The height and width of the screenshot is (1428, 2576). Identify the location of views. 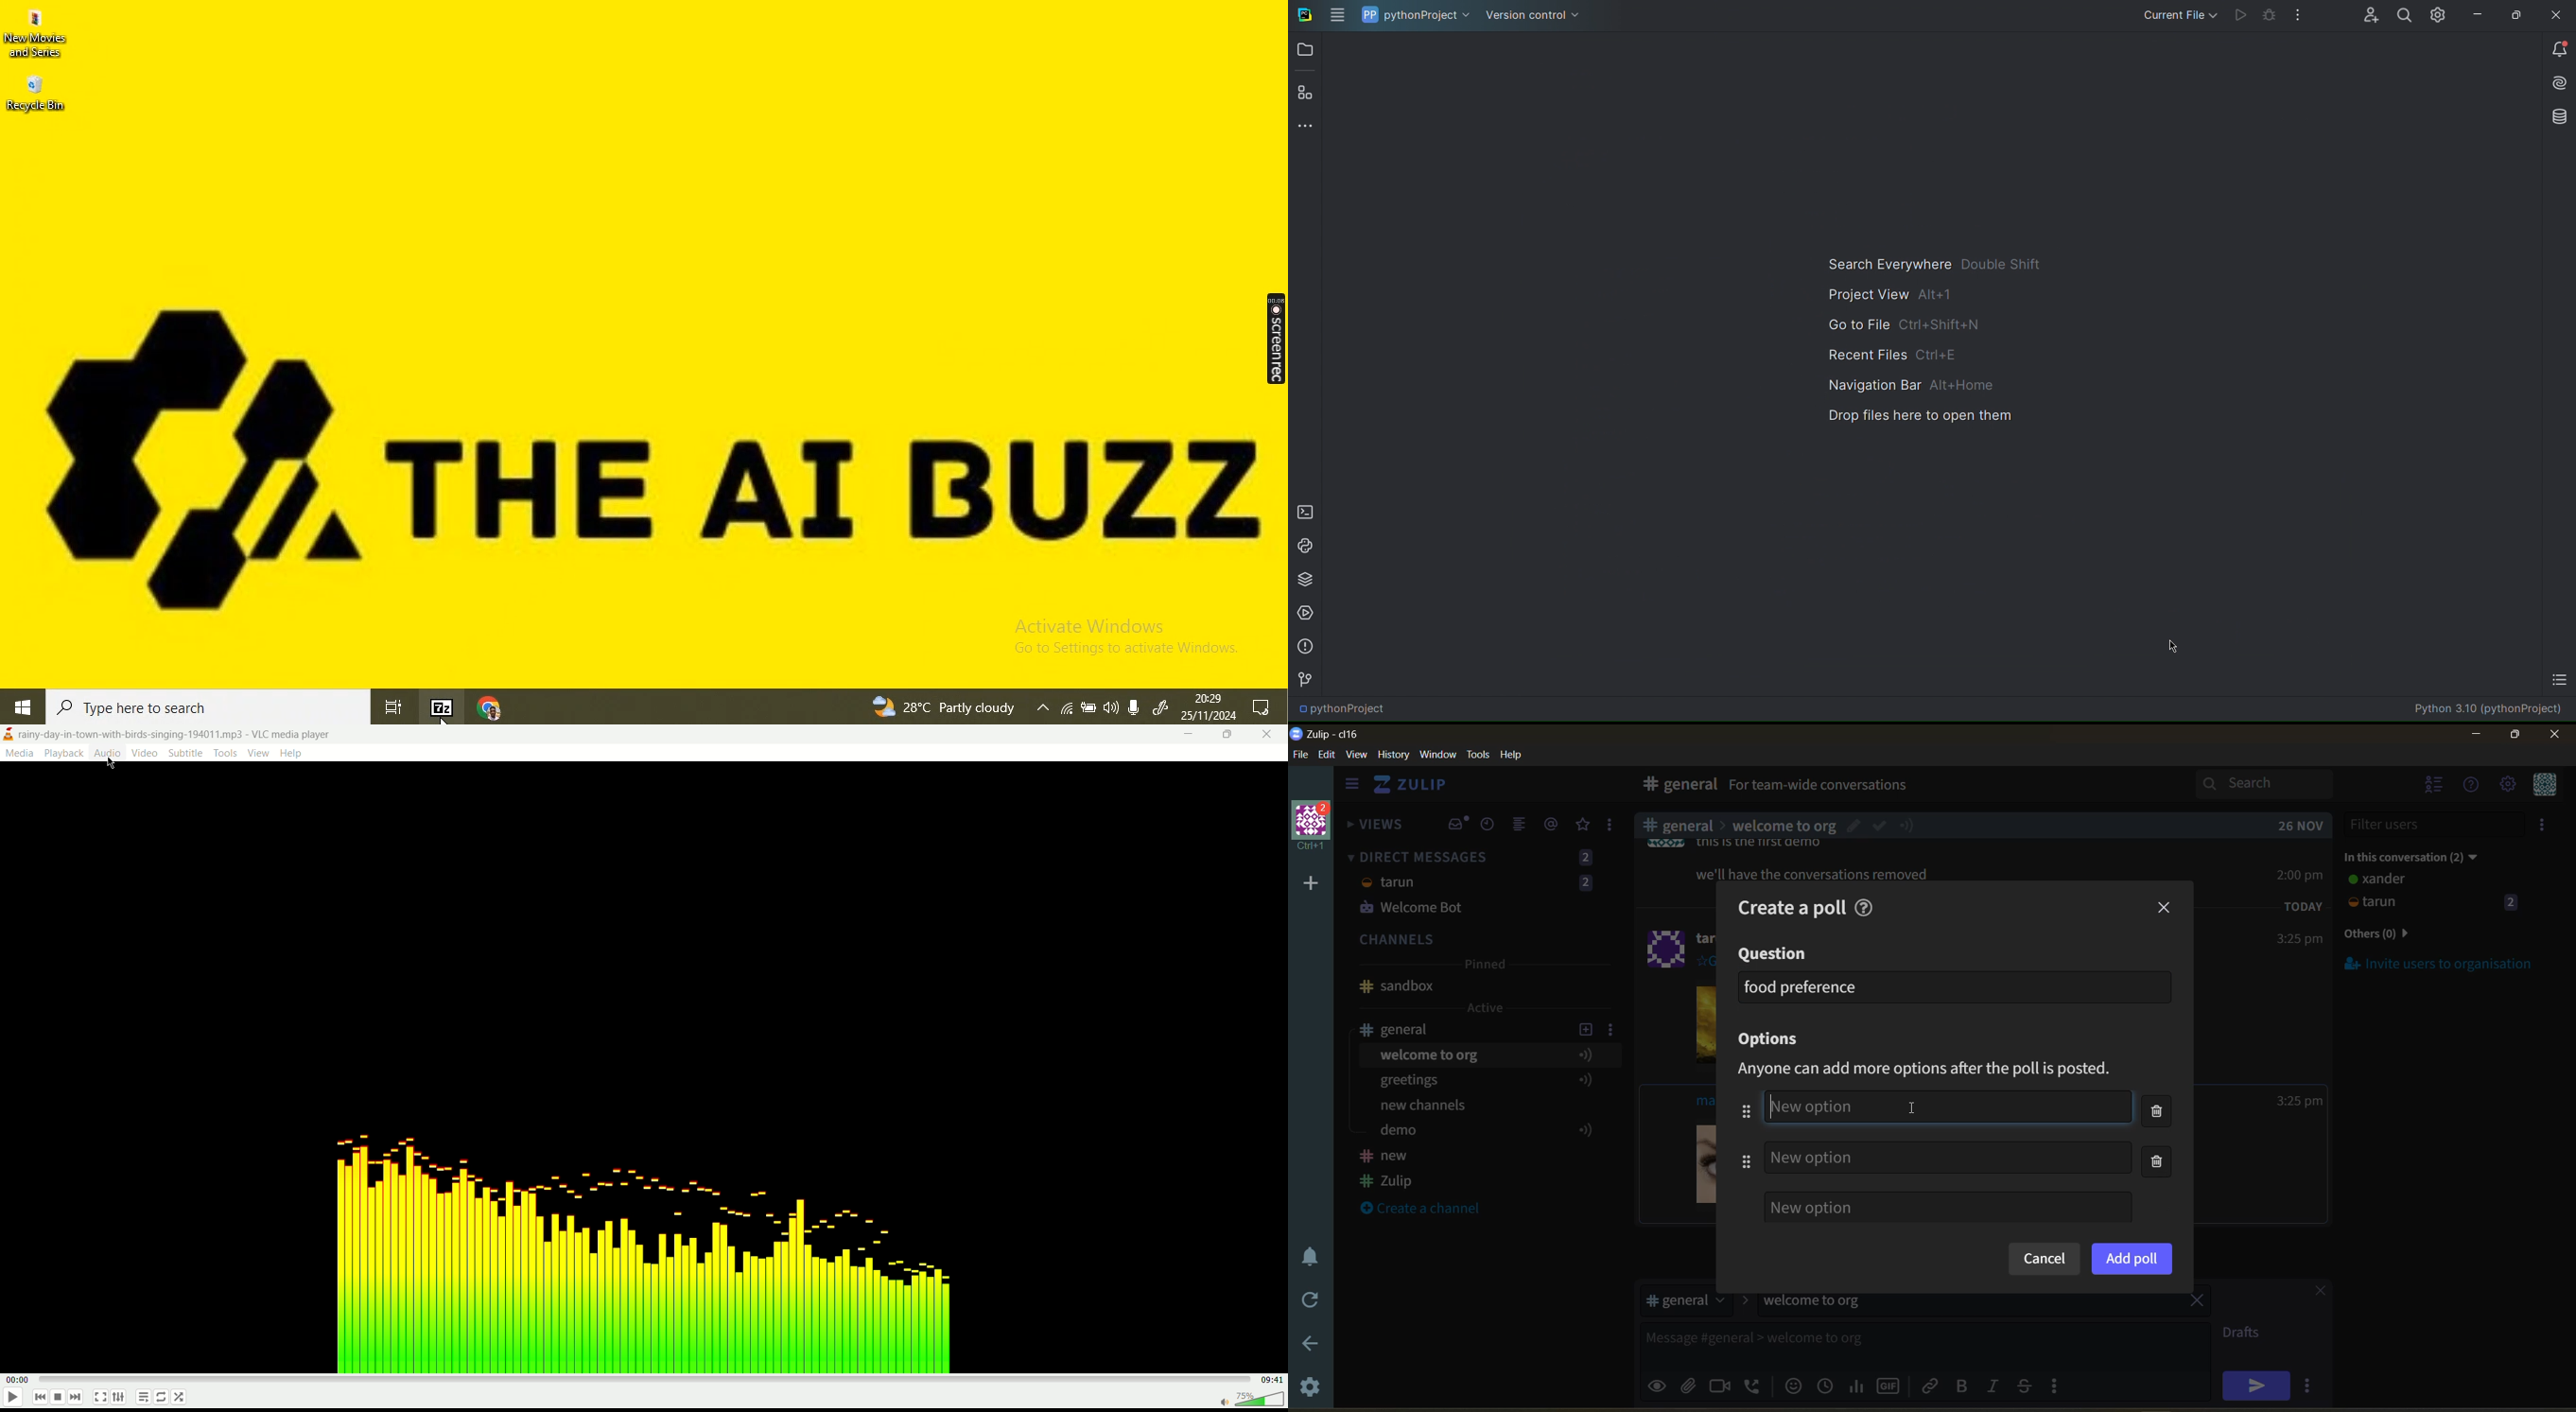
(258, 753).